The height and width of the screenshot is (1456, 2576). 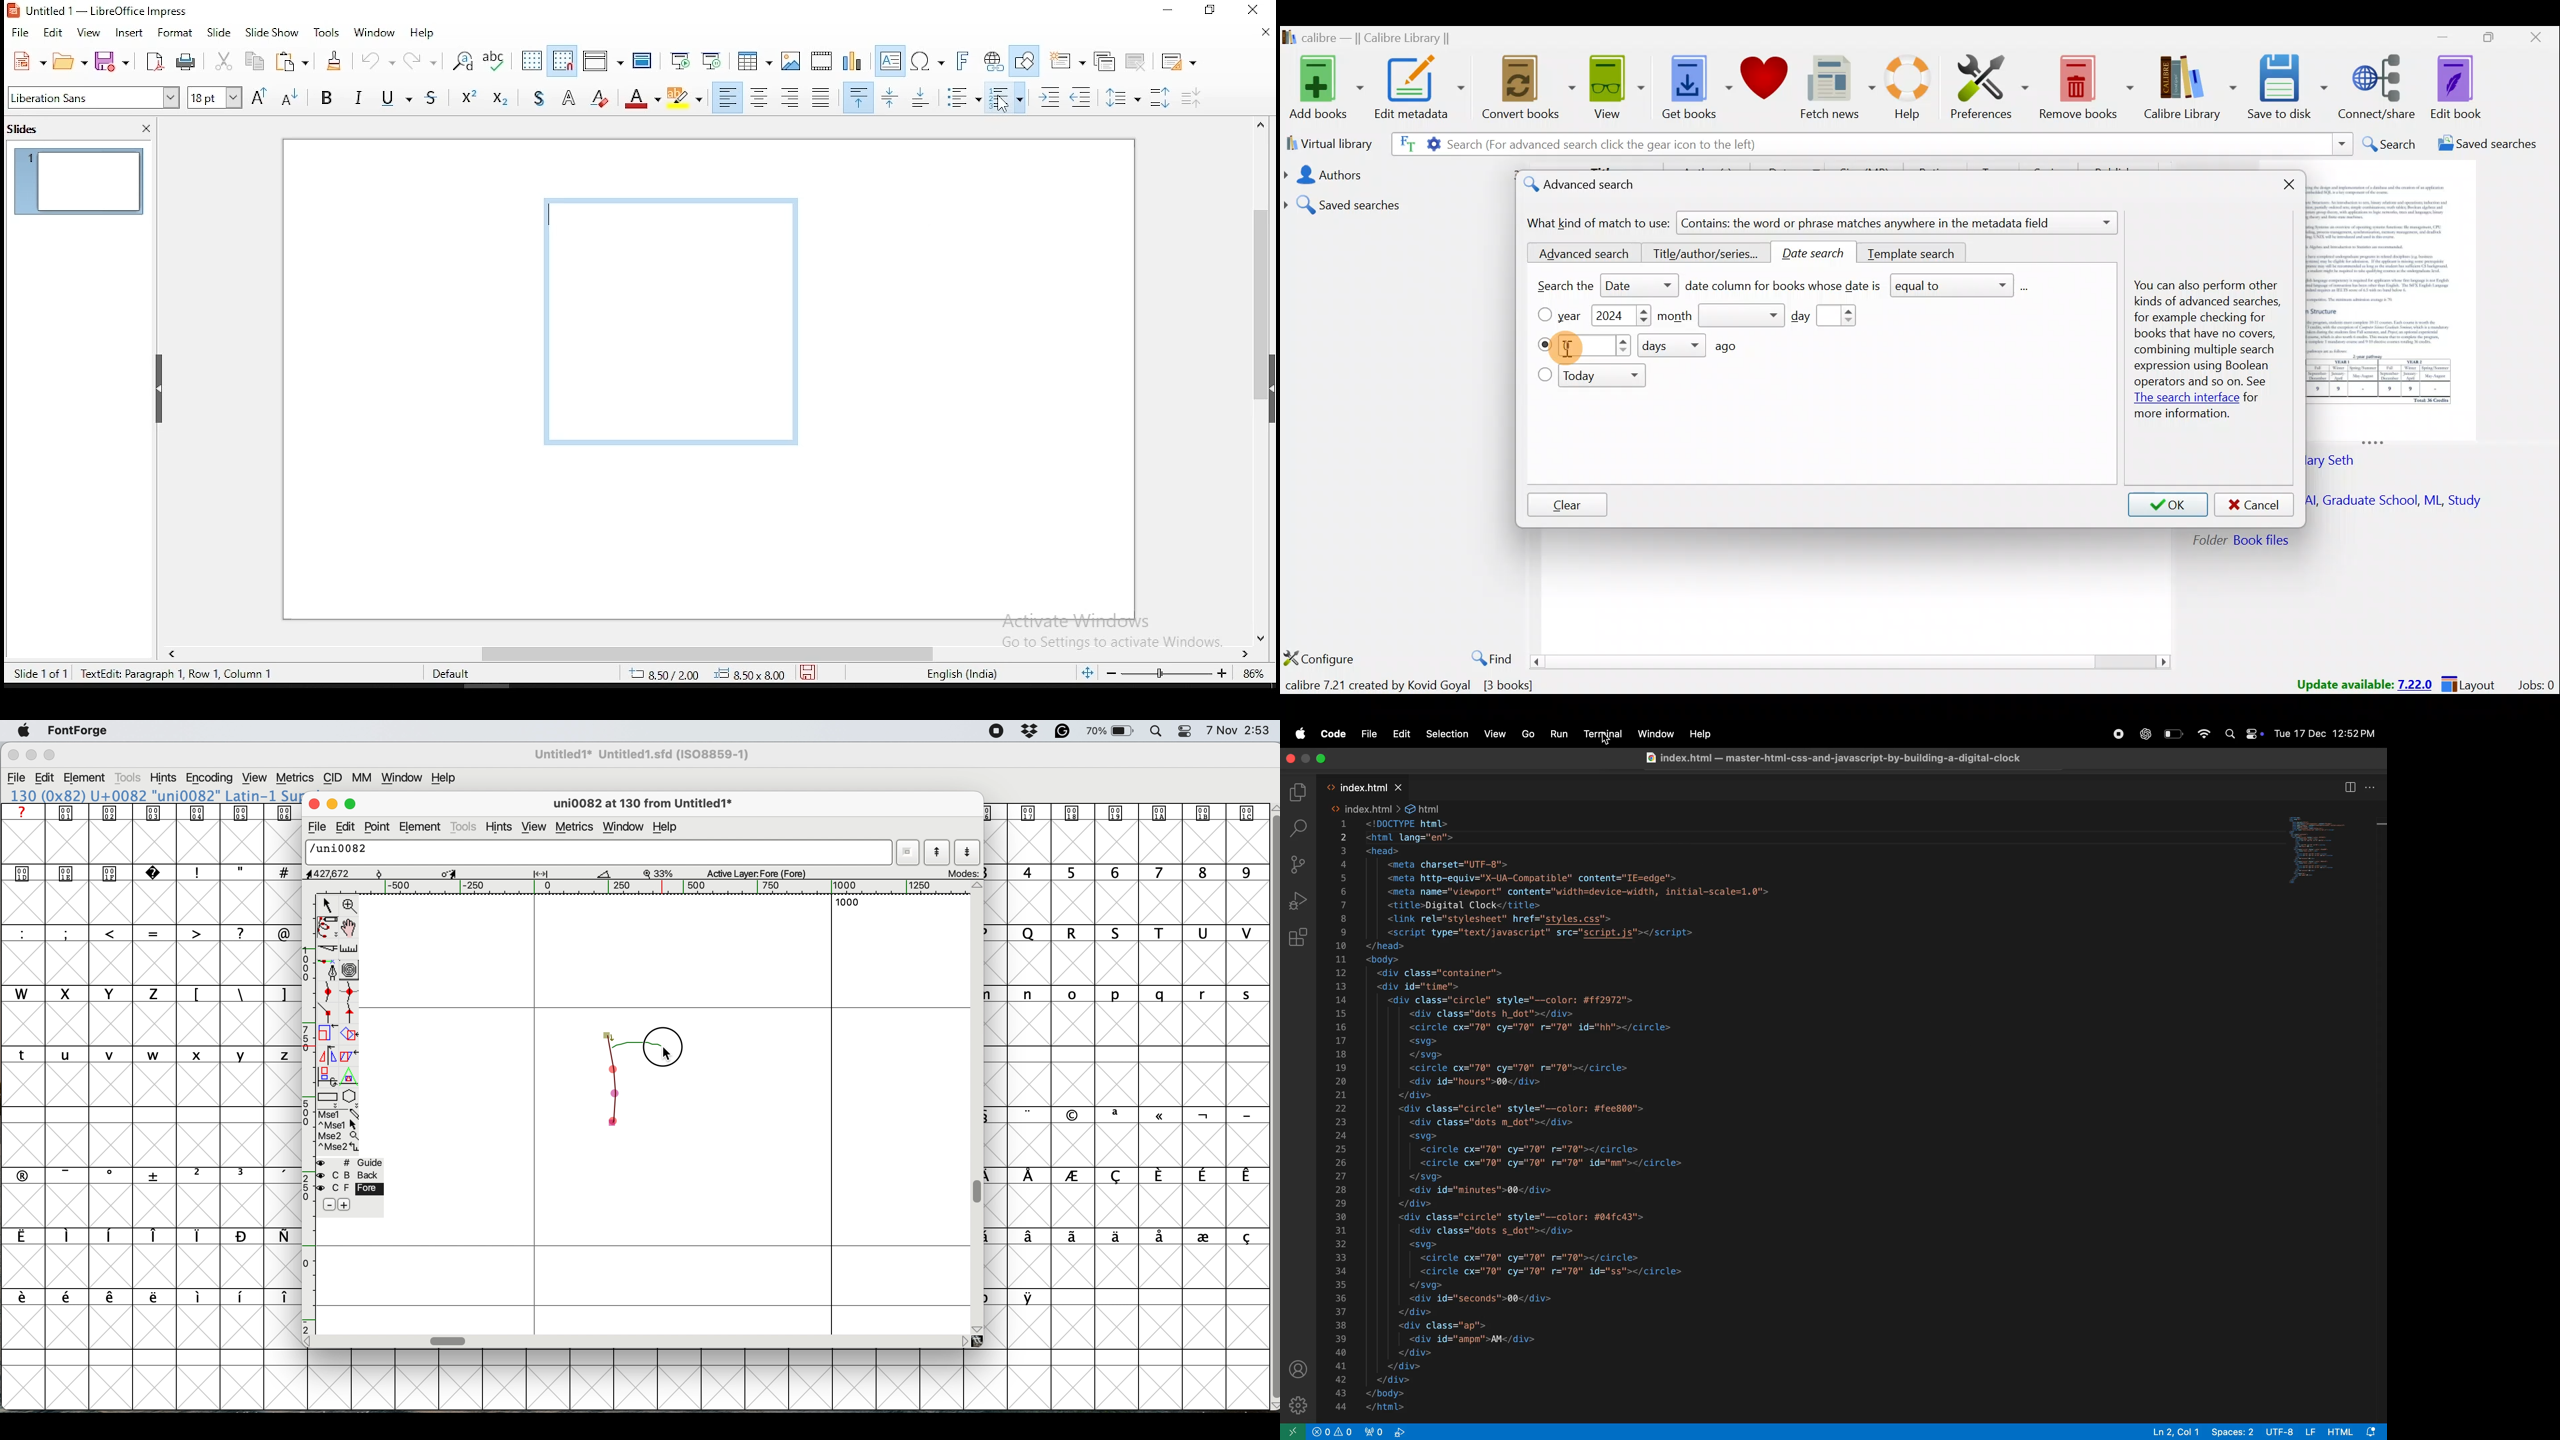 What do you see at coordinates (2205, 735) in the screenshot?
I see `wifi` at bounding box center [2205, 735].